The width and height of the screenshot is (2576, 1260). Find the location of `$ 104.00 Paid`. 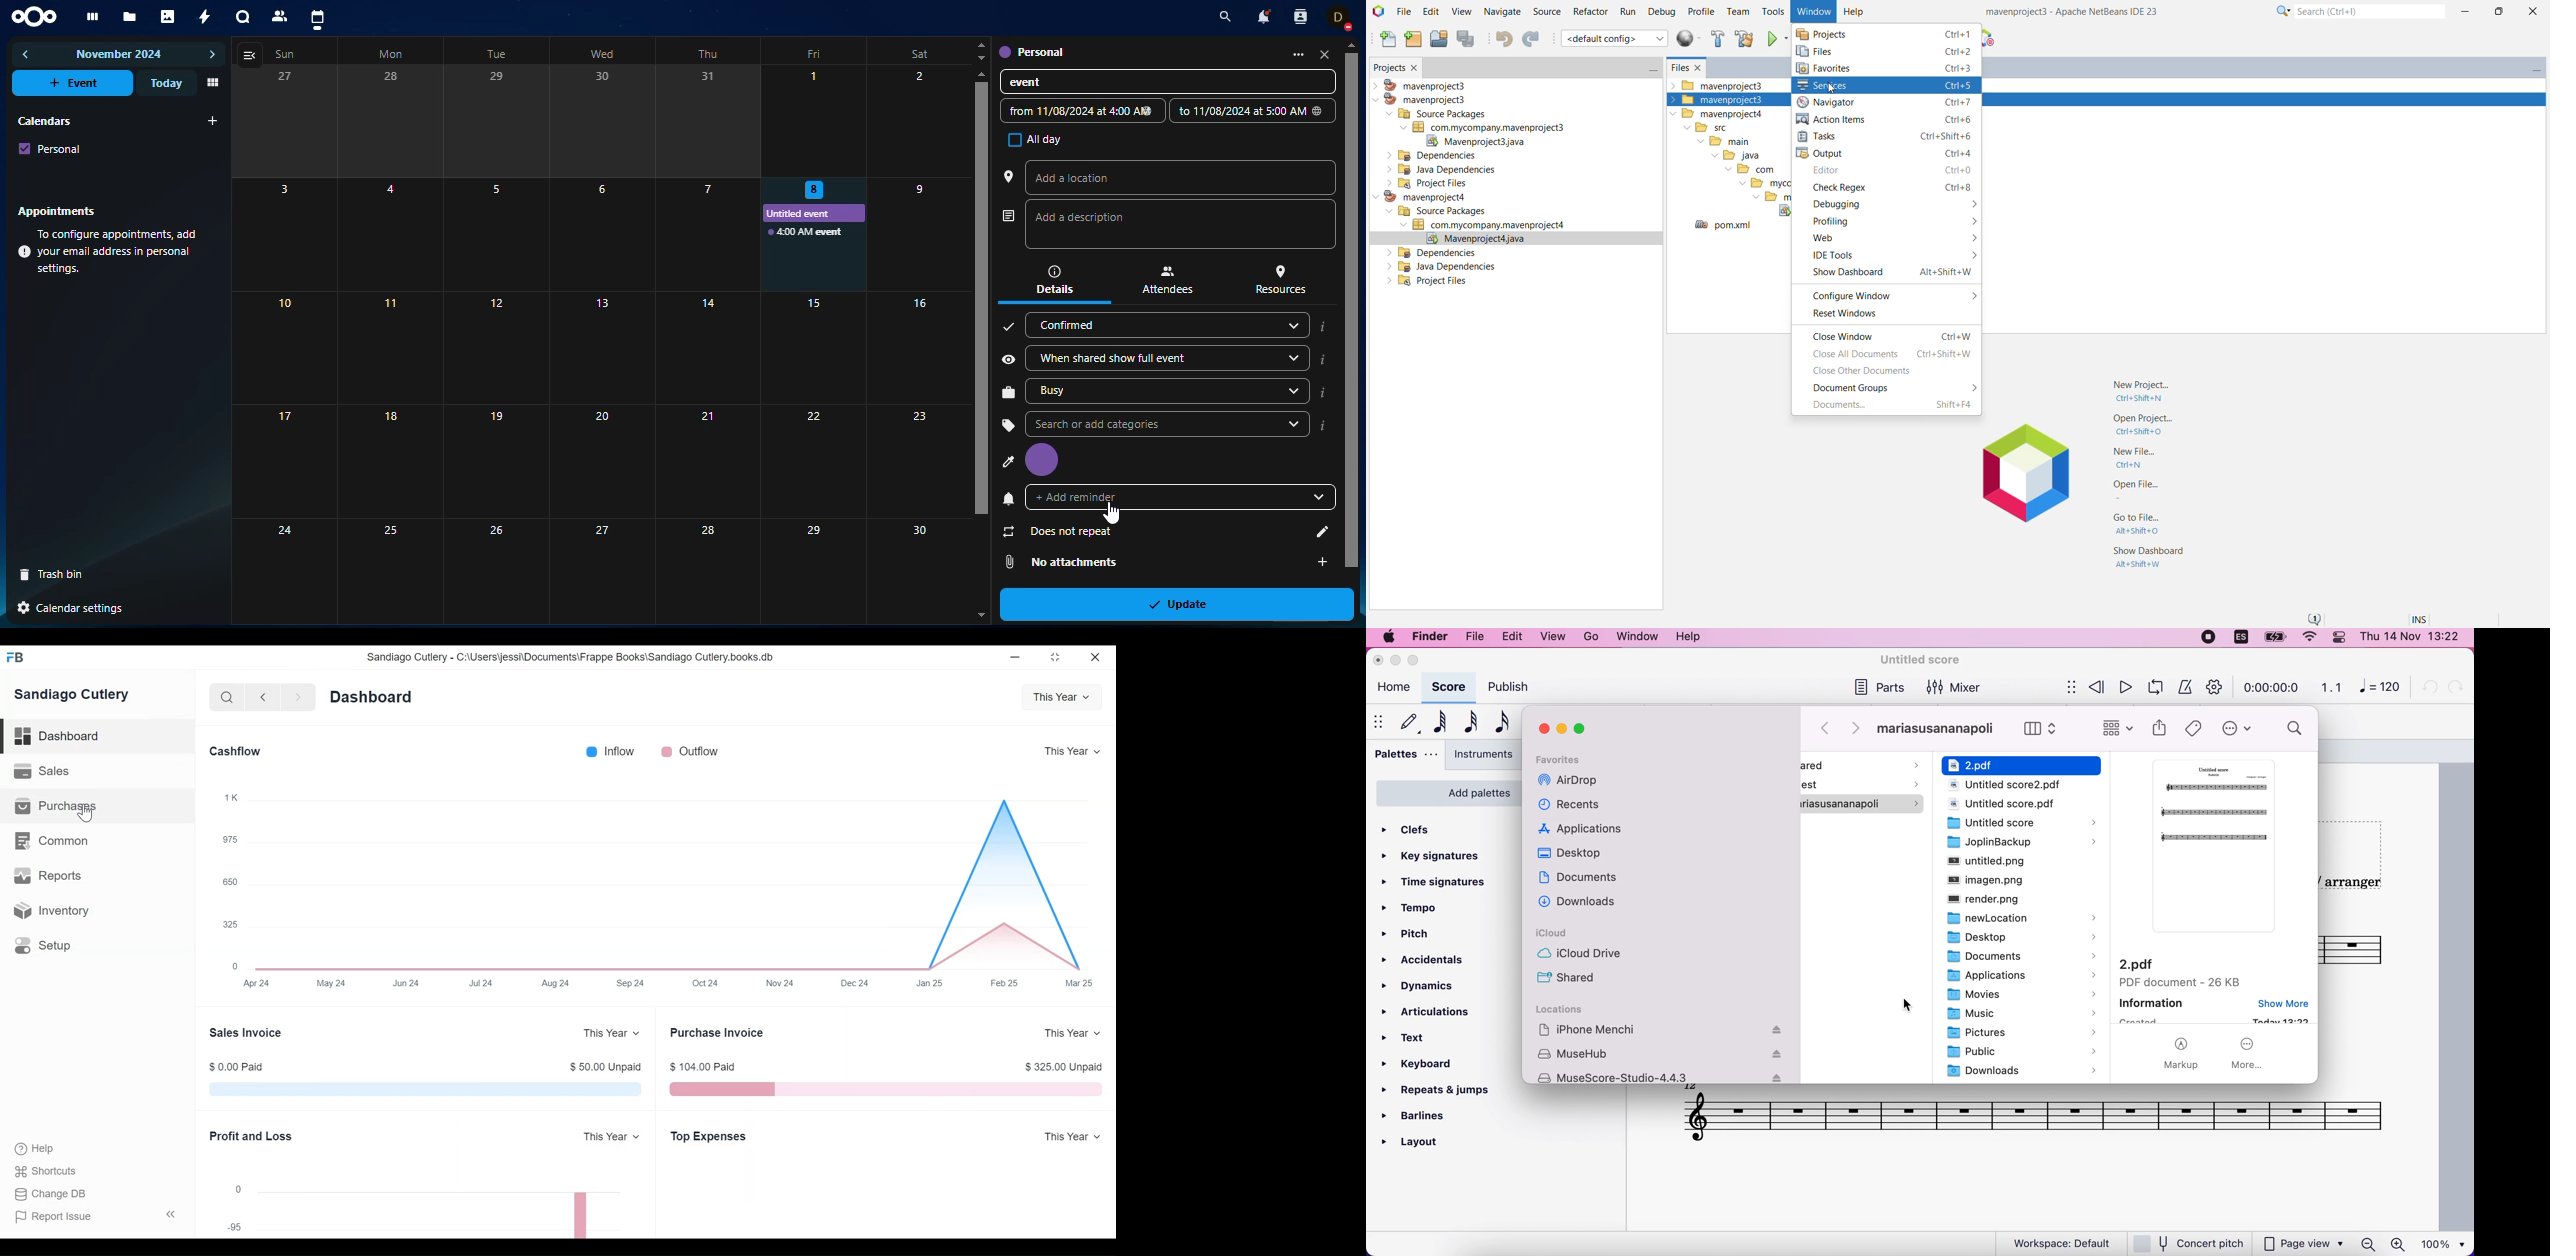

$ 104.00 Paid is located at coordinates (712, 1068).